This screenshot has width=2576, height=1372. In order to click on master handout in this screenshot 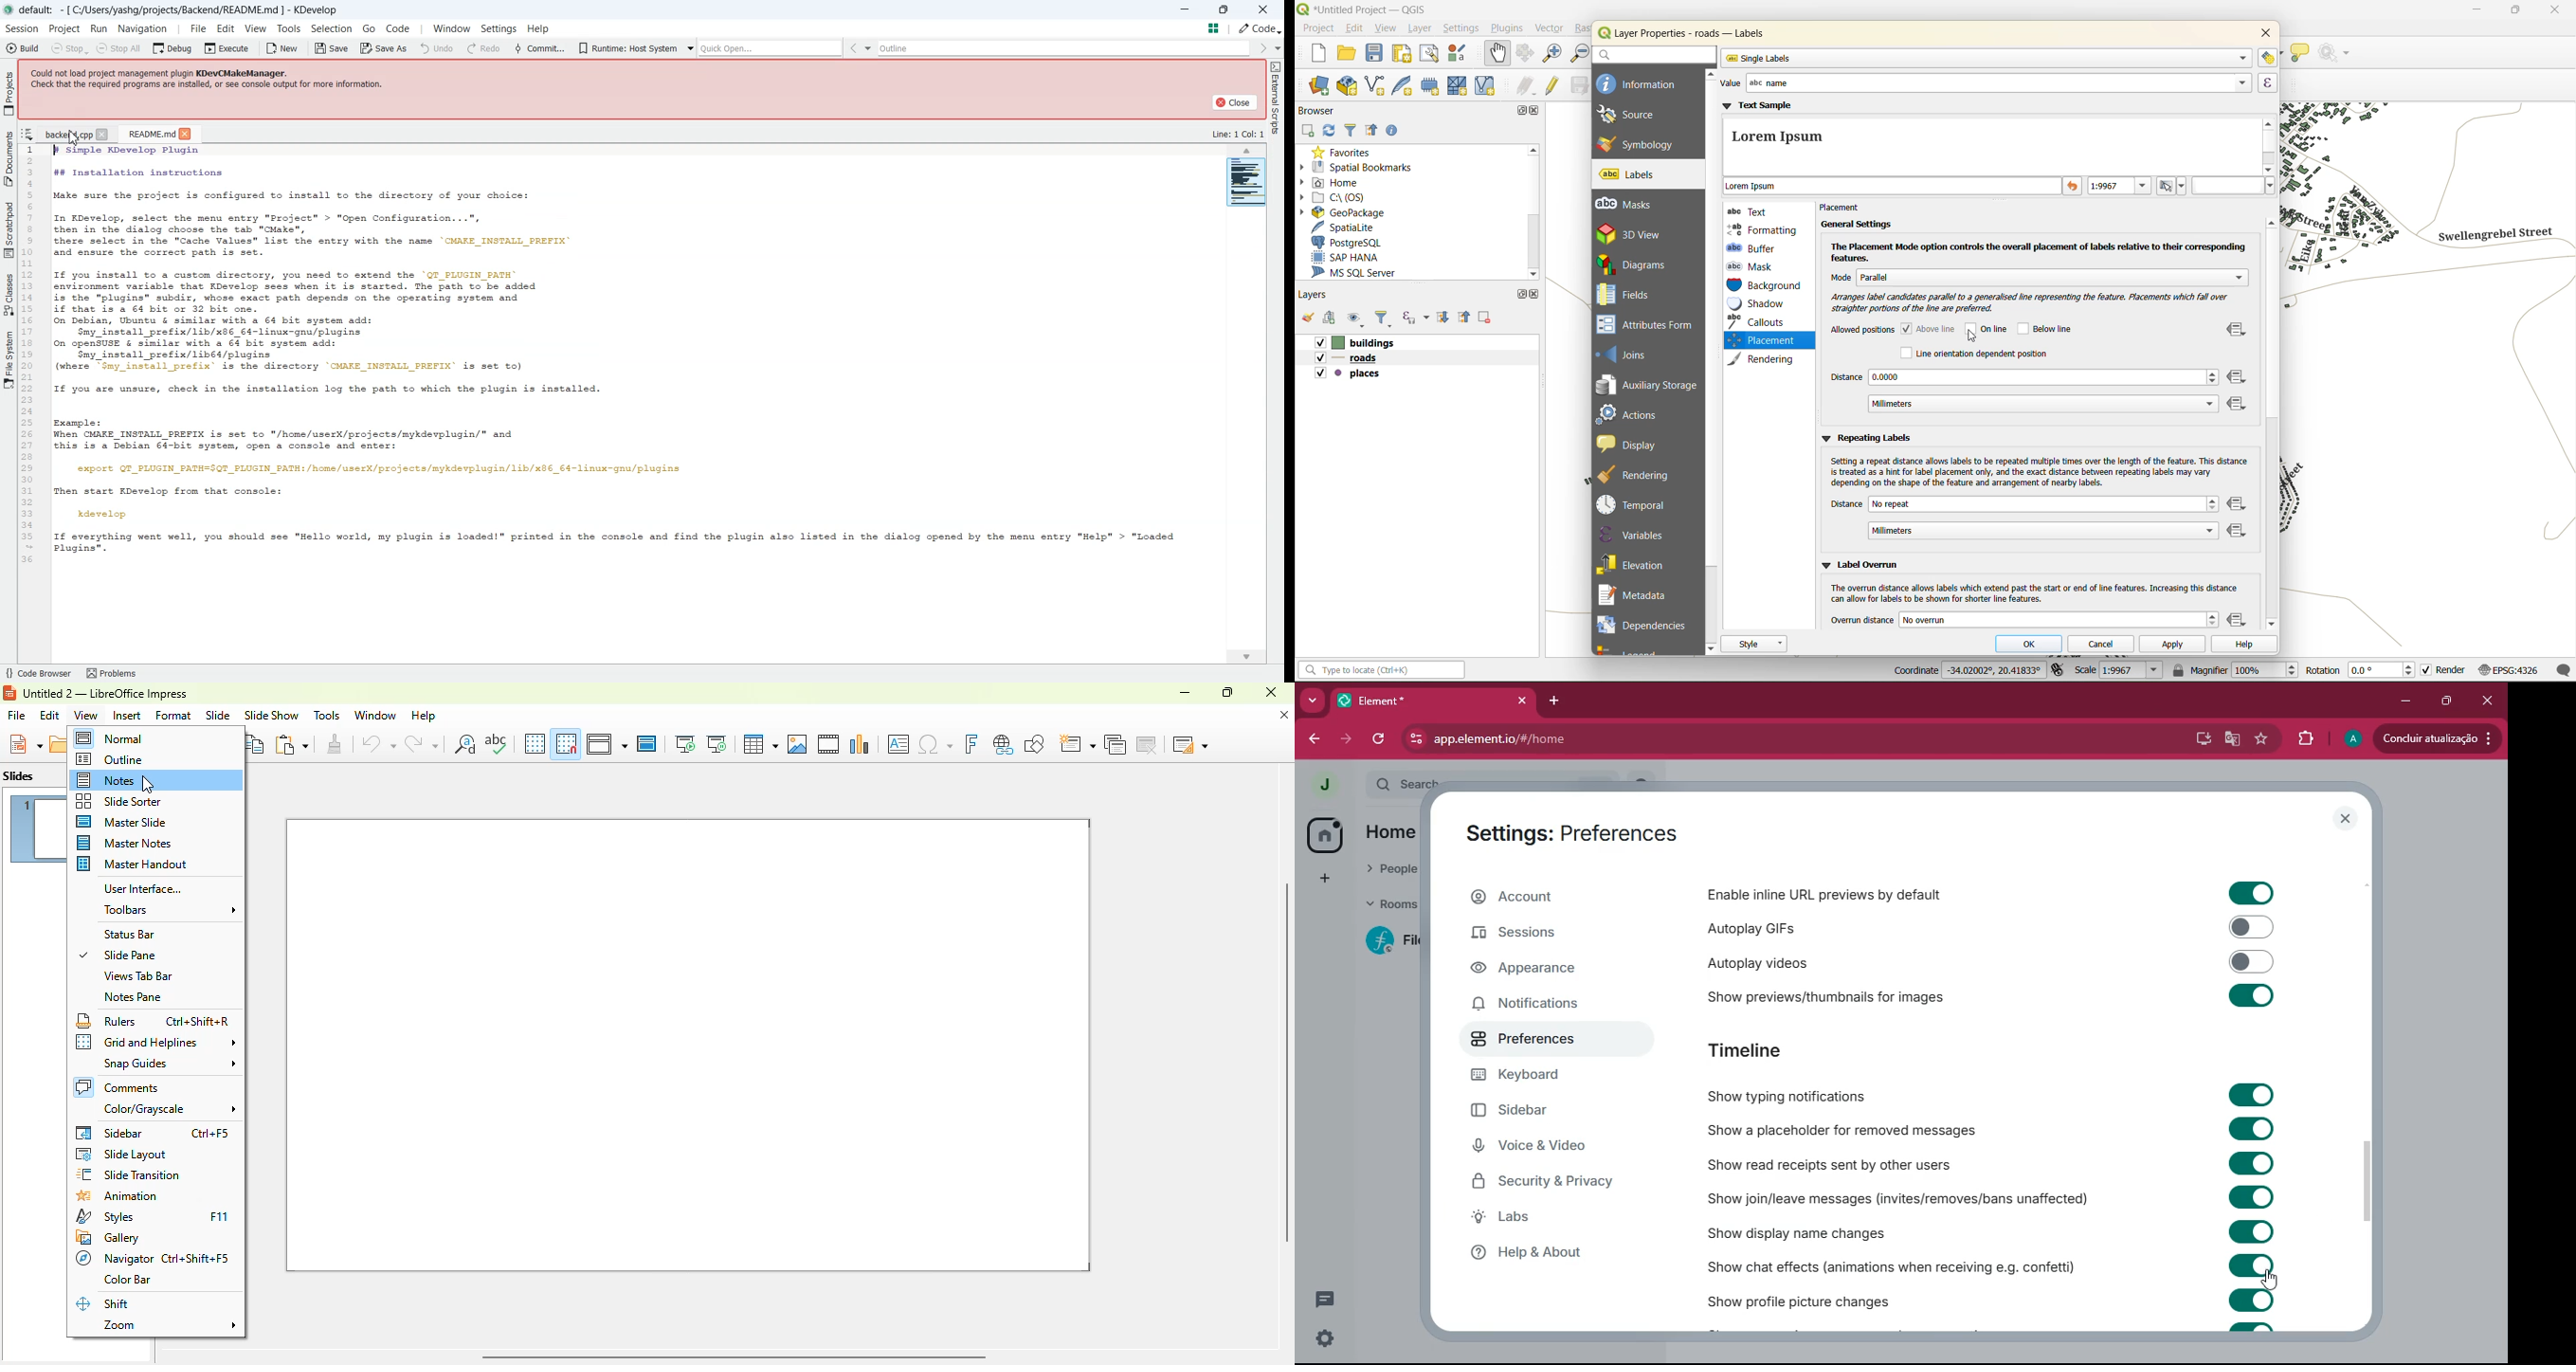, I will do `click(134, 864)`.